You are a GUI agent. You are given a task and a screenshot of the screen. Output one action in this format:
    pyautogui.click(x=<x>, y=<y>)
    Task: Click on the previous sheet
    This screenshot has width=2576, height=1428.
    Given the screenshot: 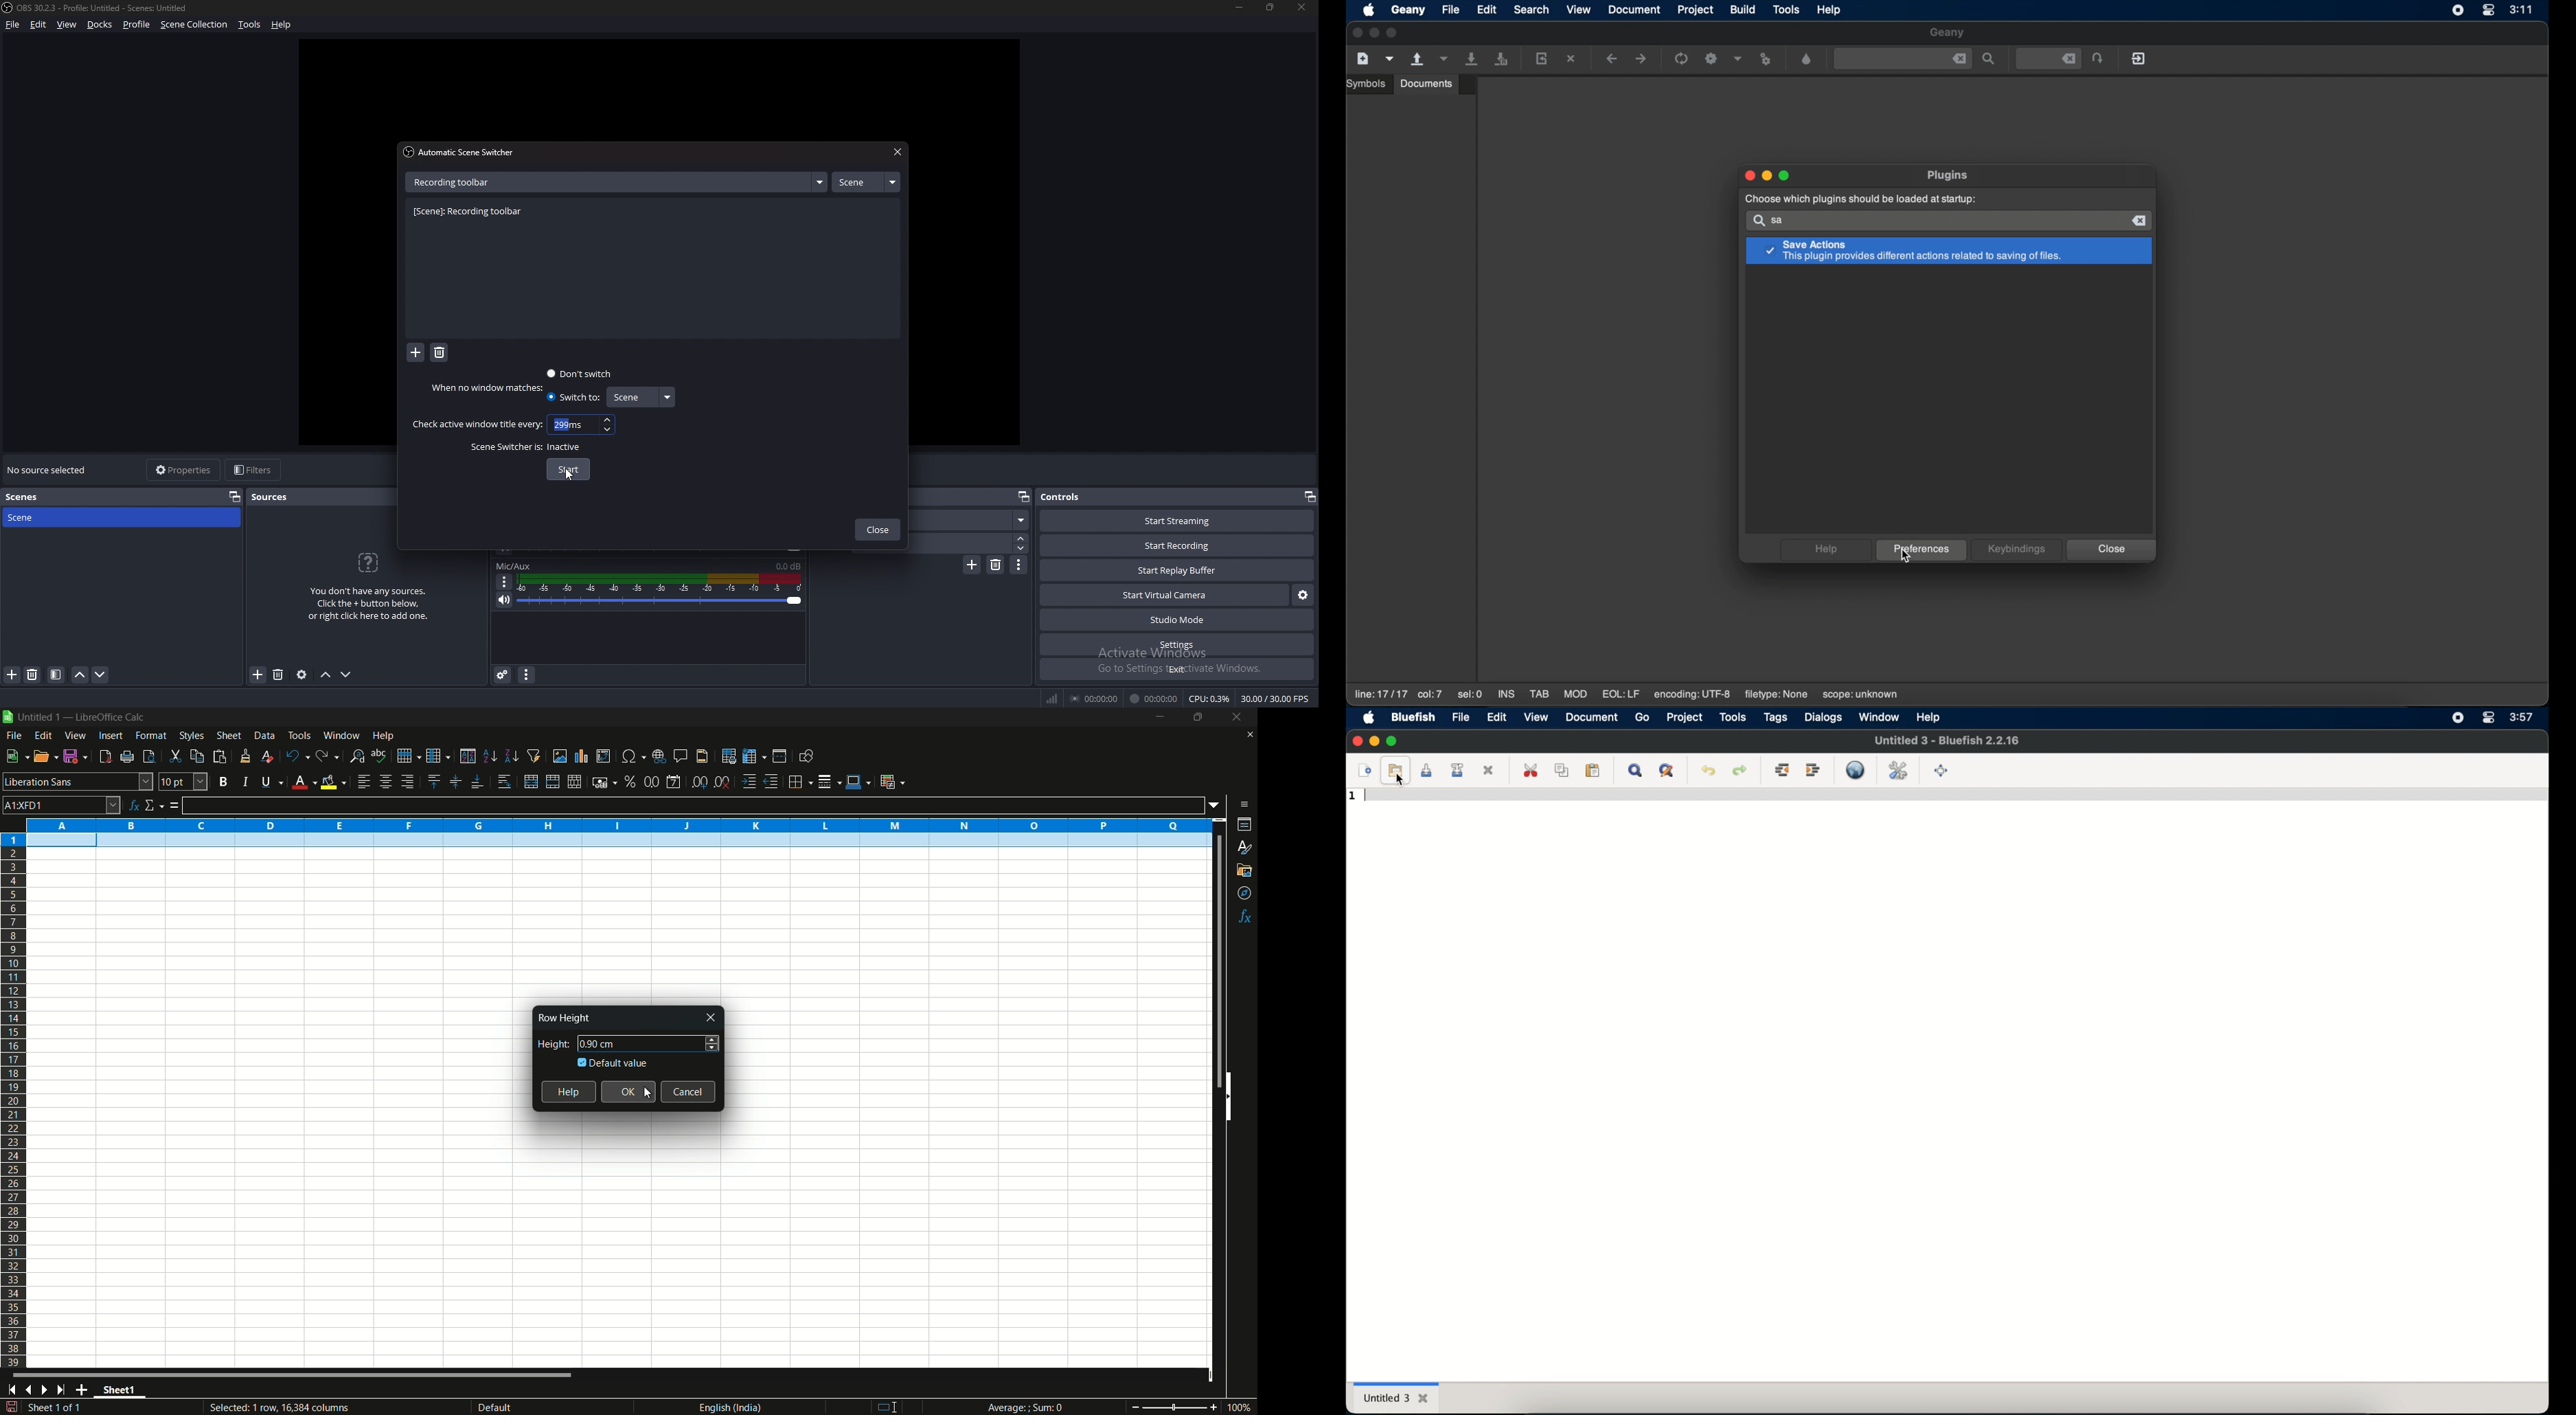 What is the action you would take?
    pyautogui.click(x=28, y=1390)
    